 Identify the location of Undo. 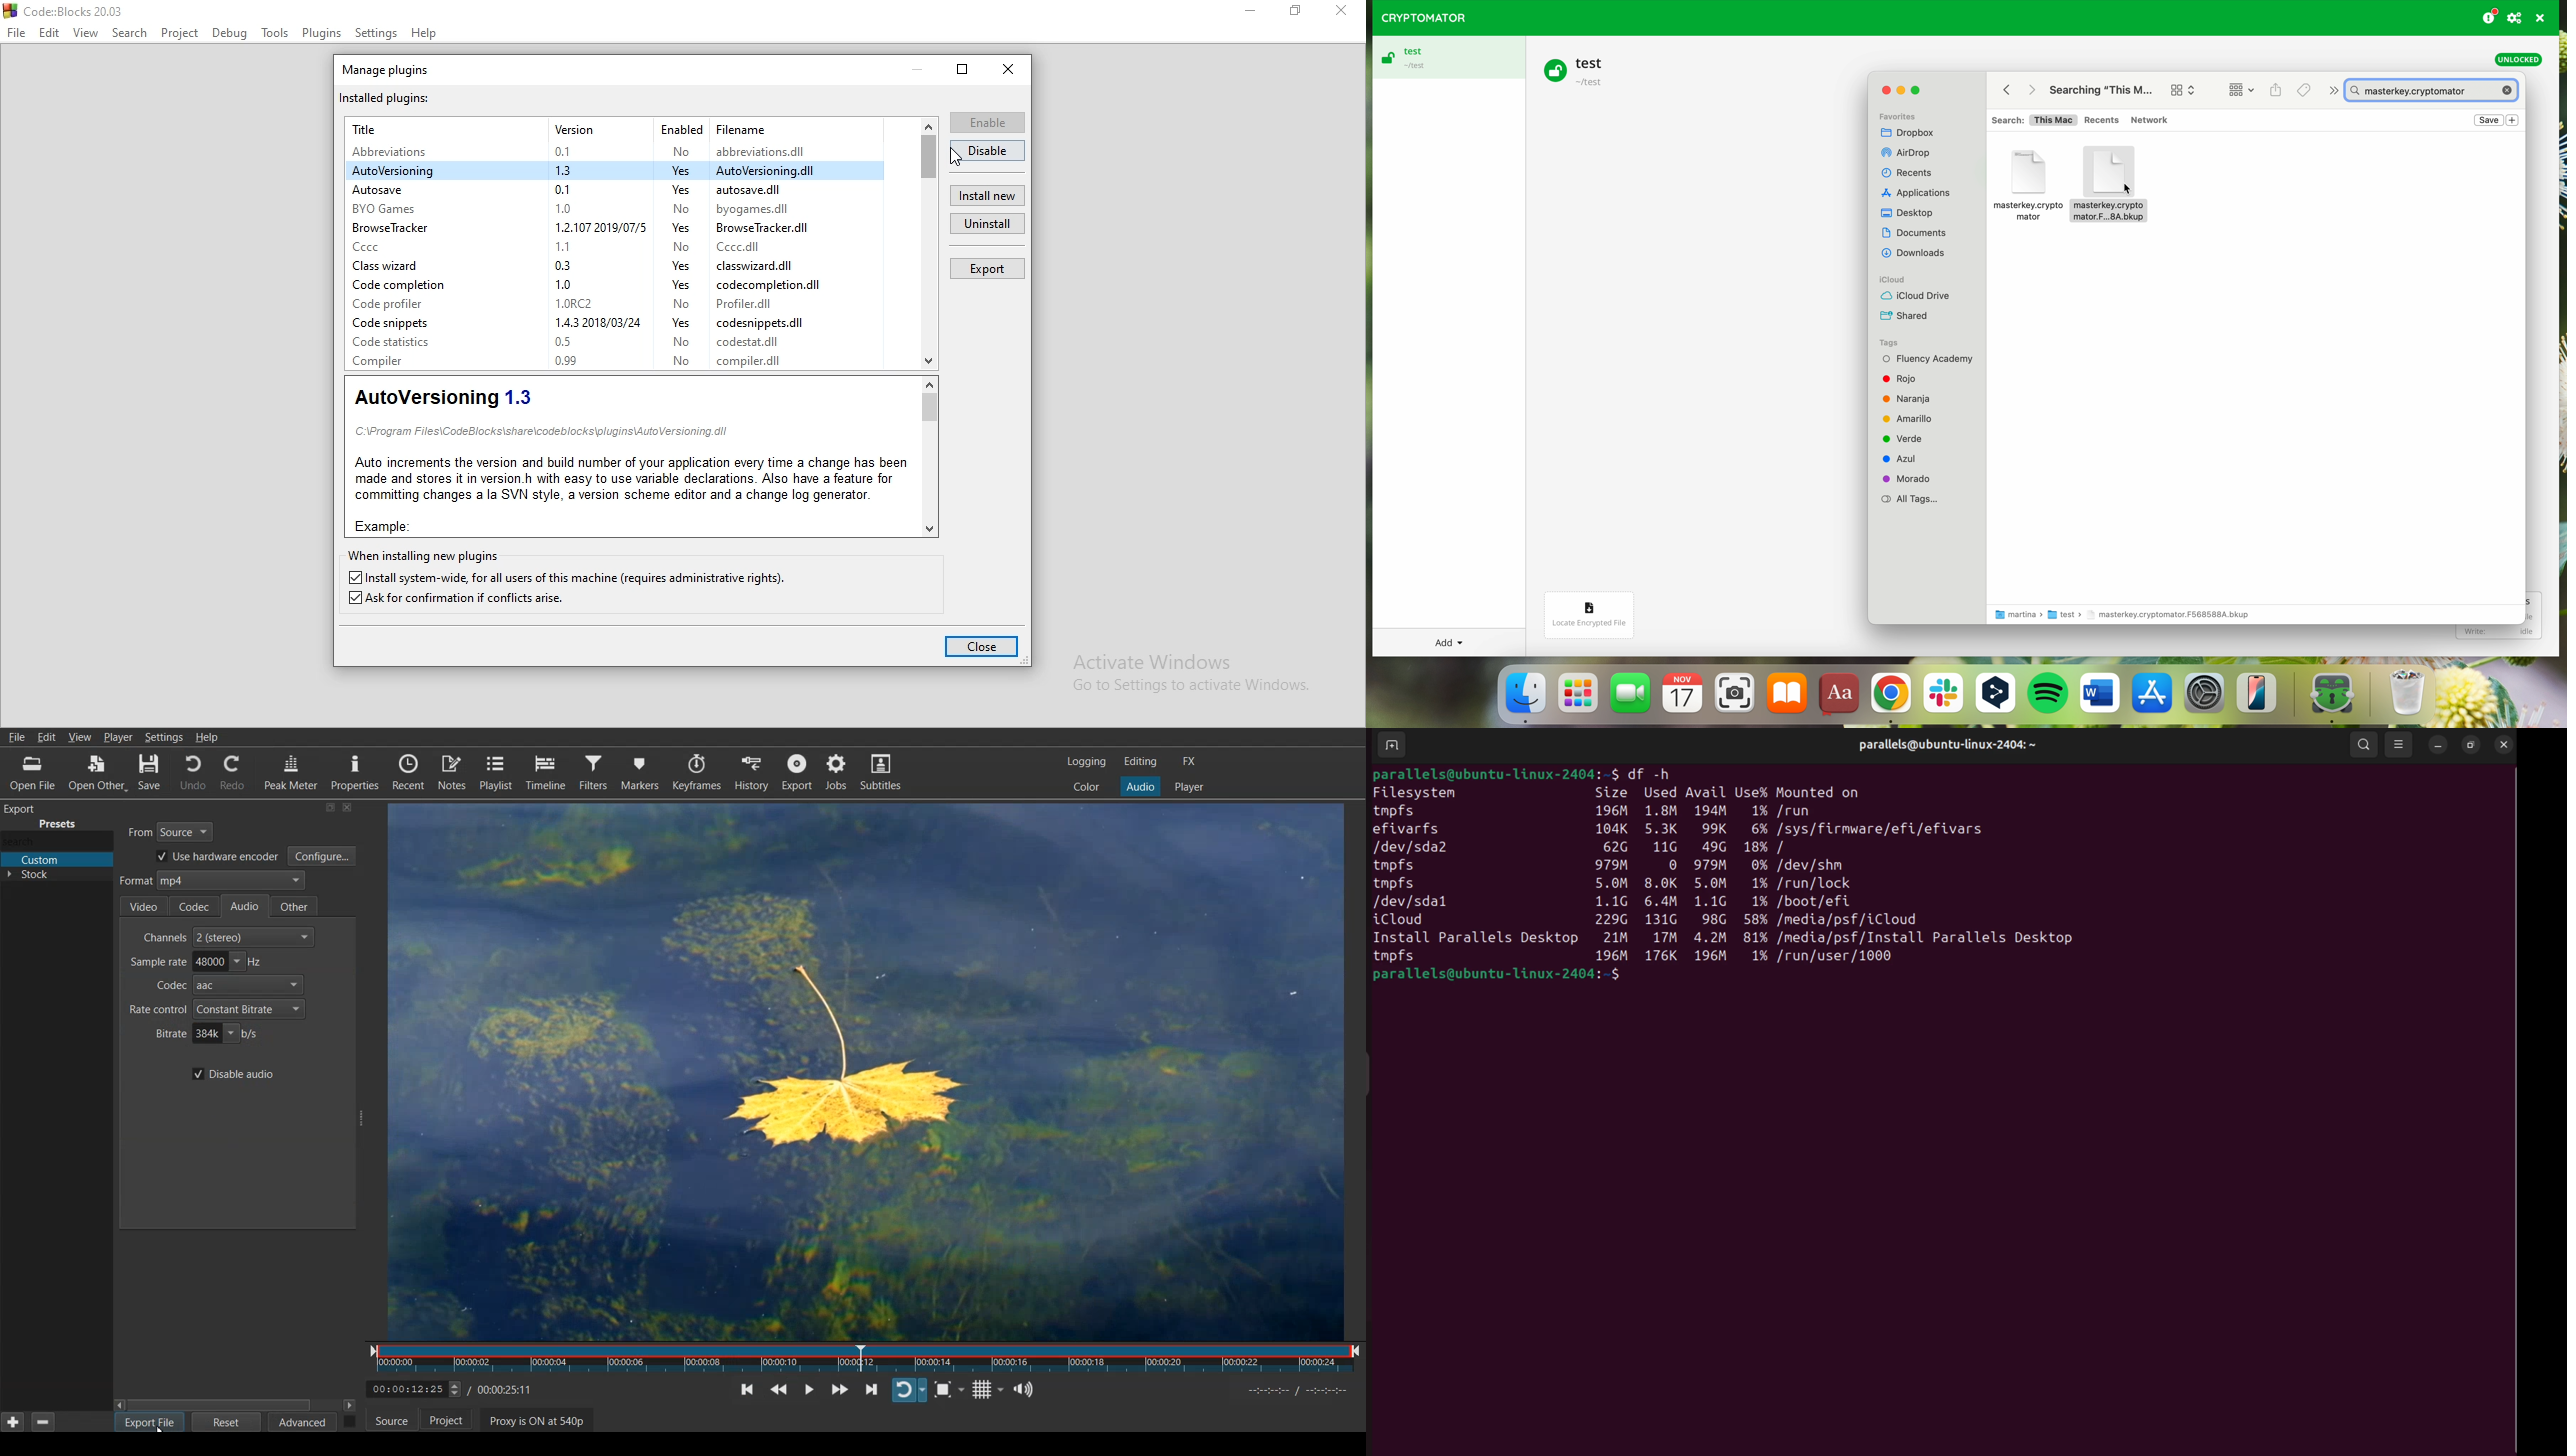
(192, 773).